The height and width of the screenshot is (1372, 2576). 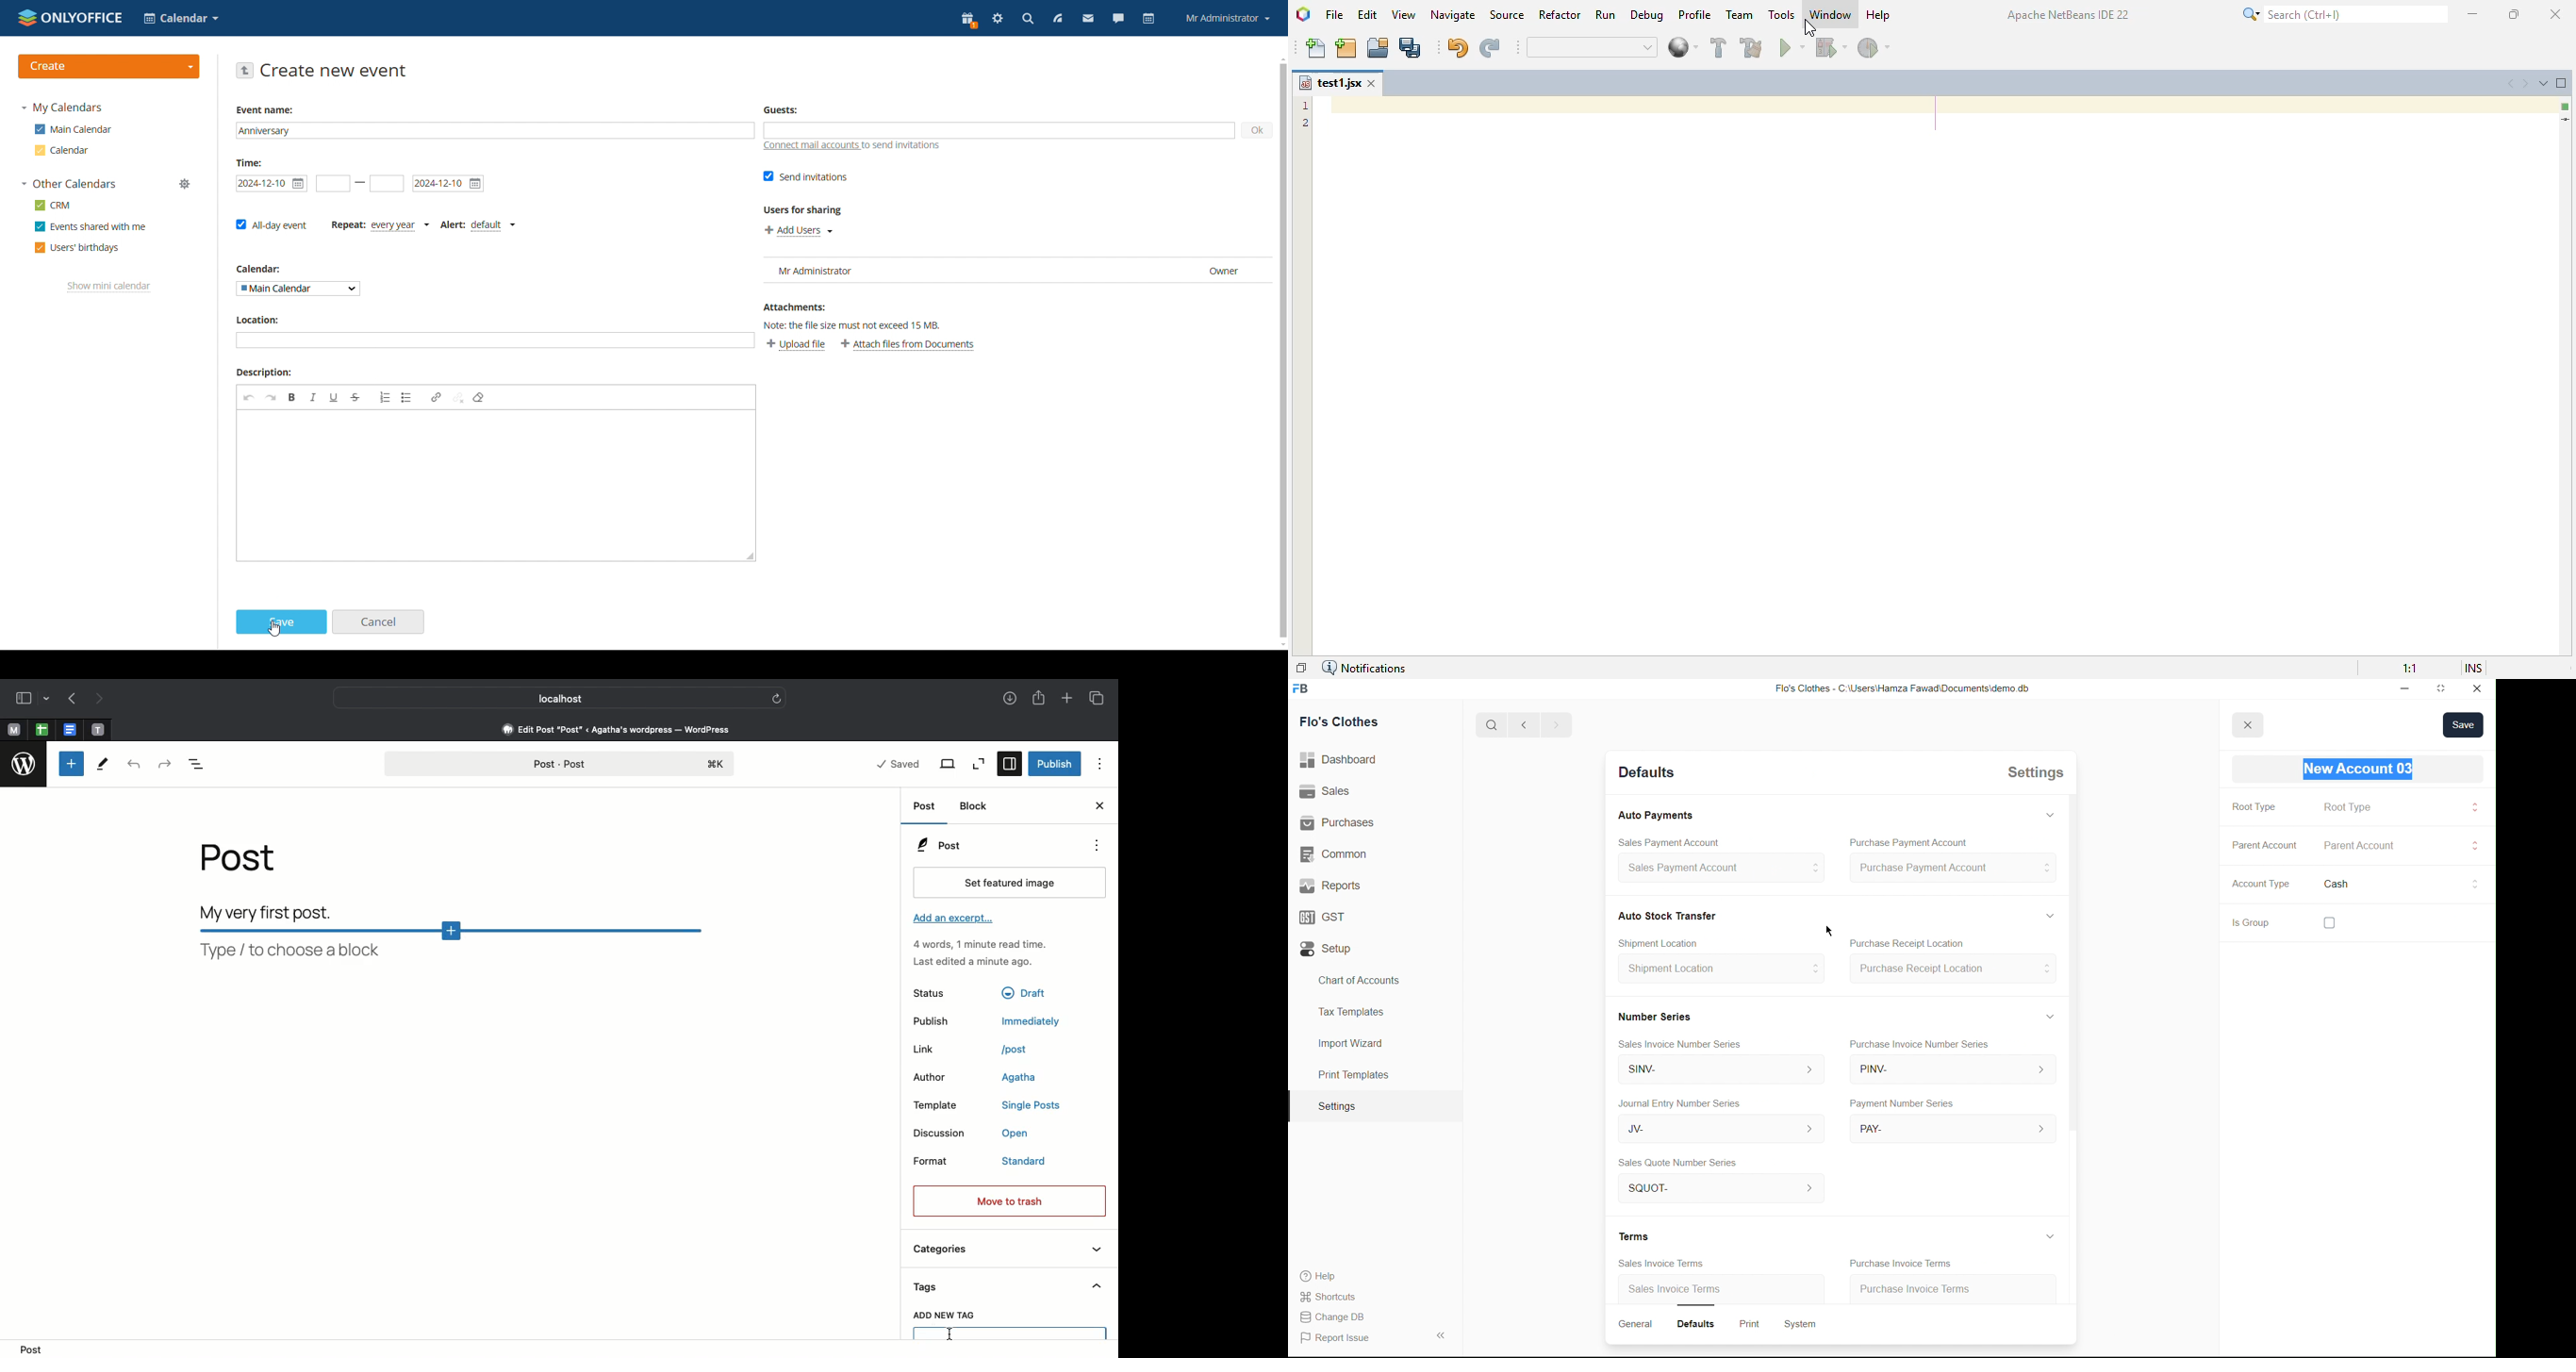 What do you see at coordinates (249, 862) in the screenshot?
I see `Post` at bounding box center [249, 862].